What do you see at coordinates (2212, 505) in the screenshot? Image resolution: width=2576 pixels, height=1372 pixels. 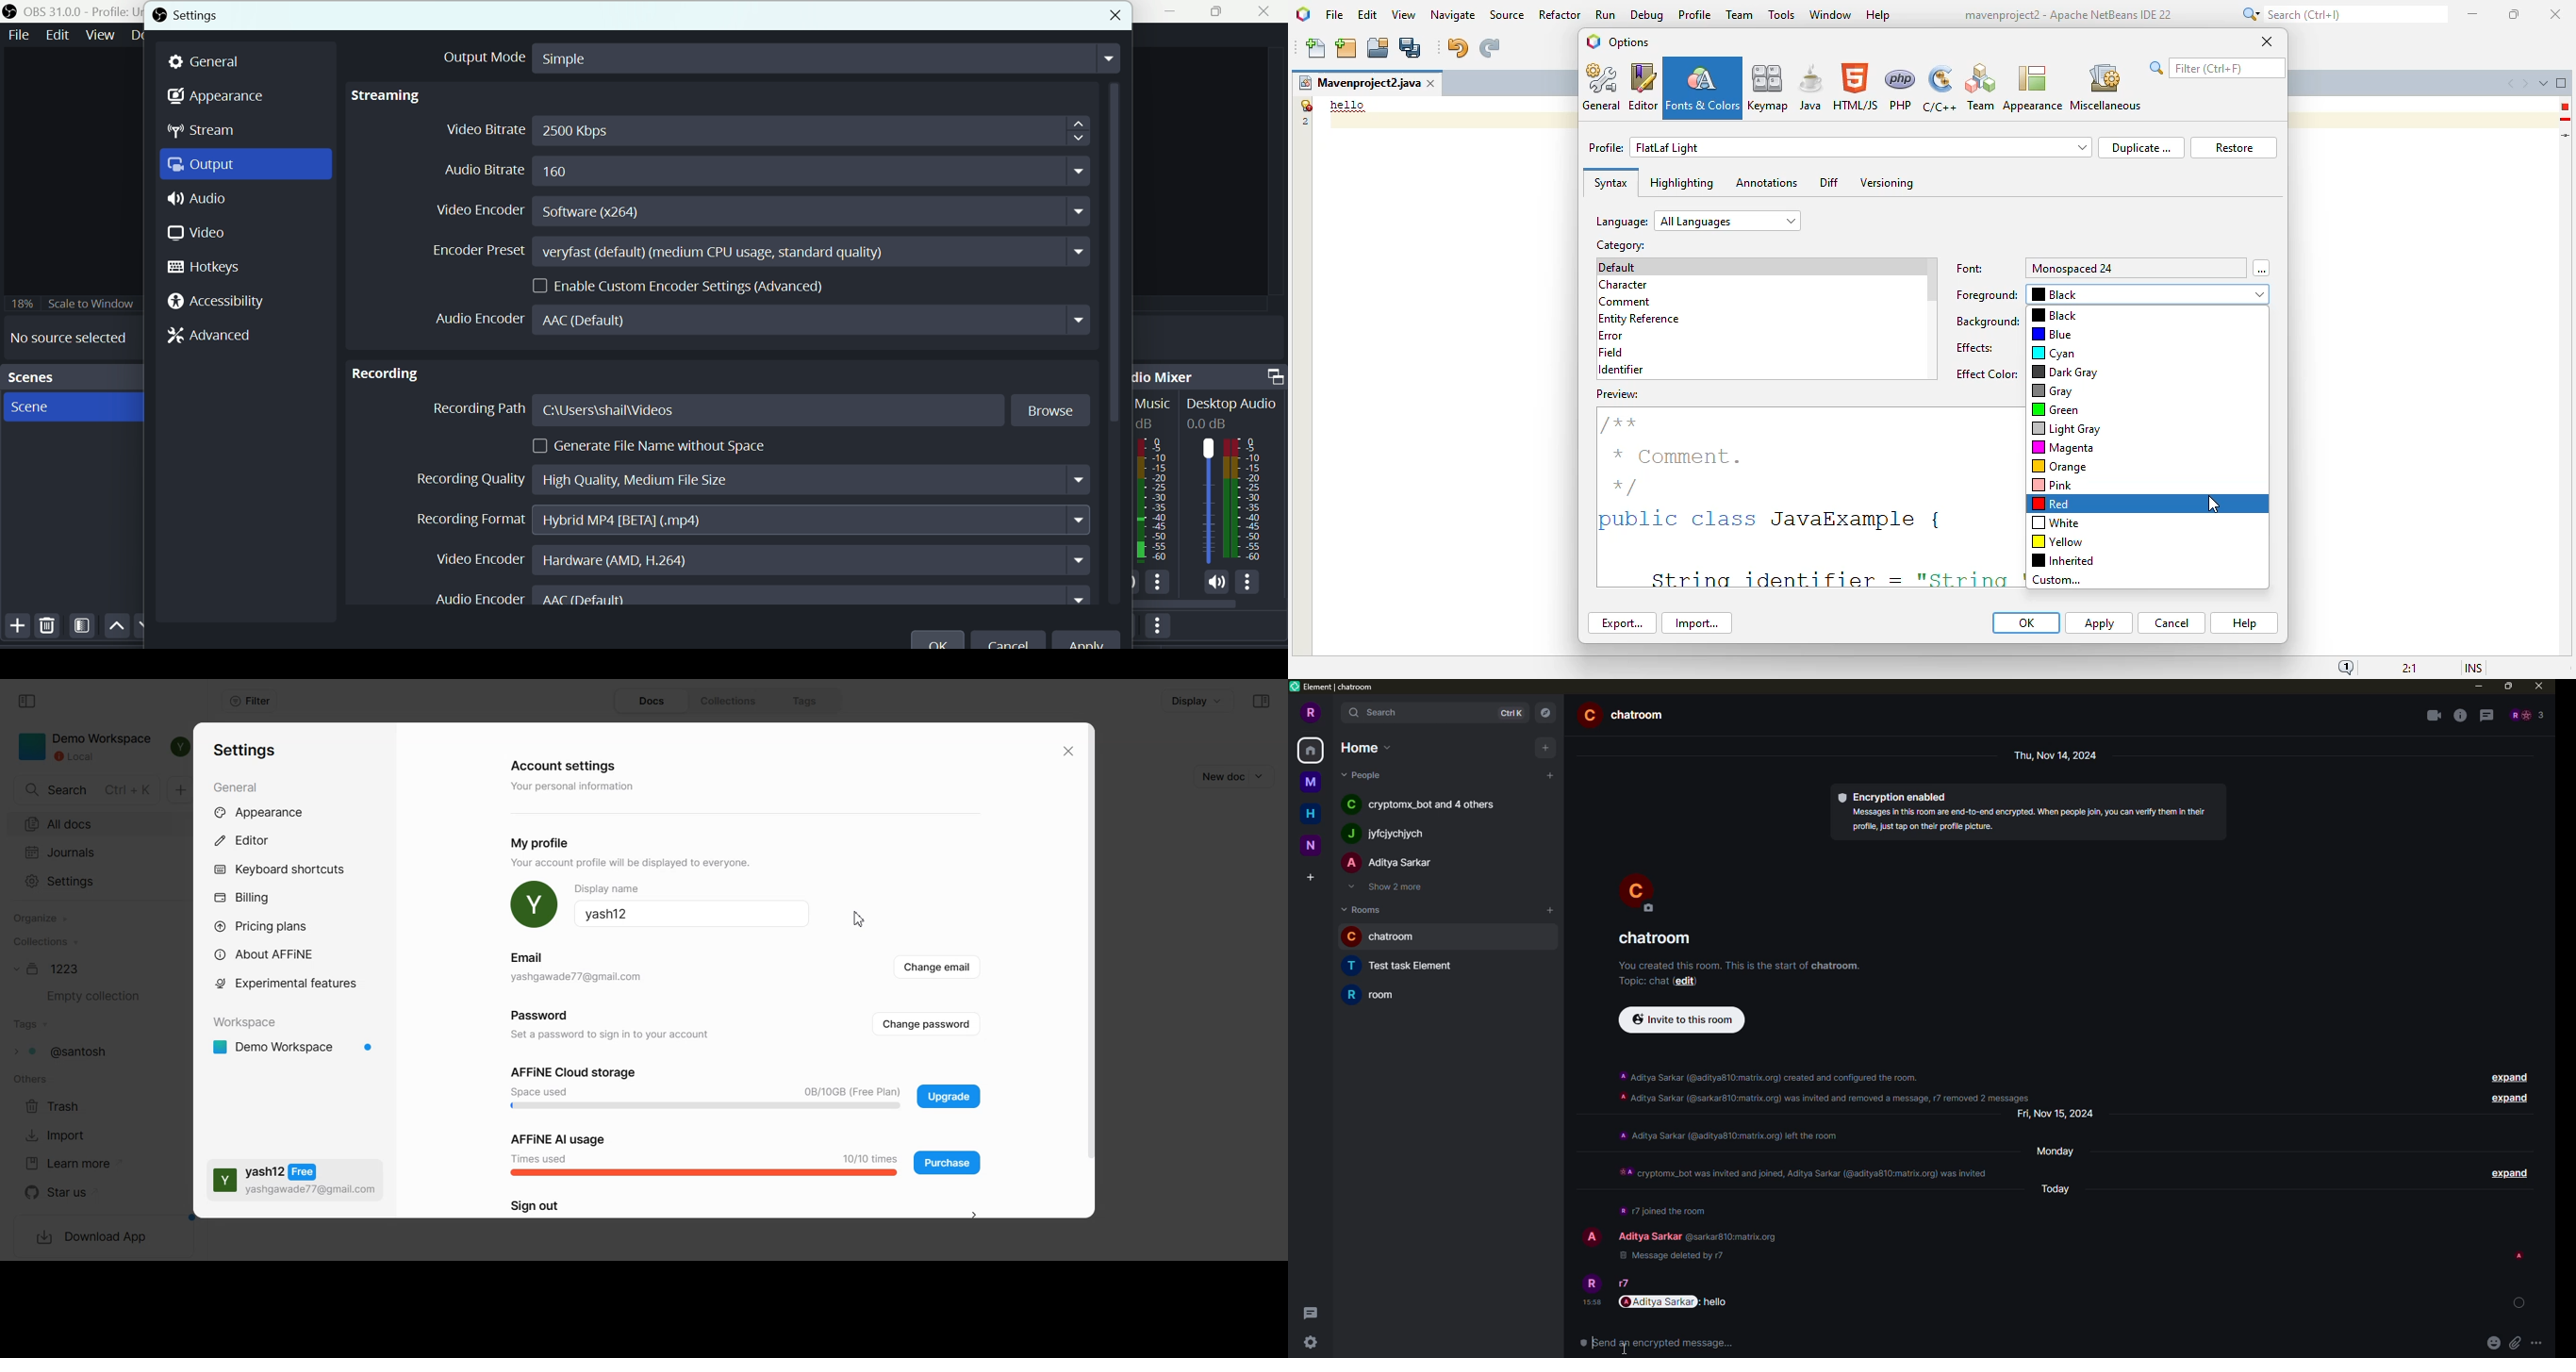 I see `cursor` at bounding box center [2212, 505].